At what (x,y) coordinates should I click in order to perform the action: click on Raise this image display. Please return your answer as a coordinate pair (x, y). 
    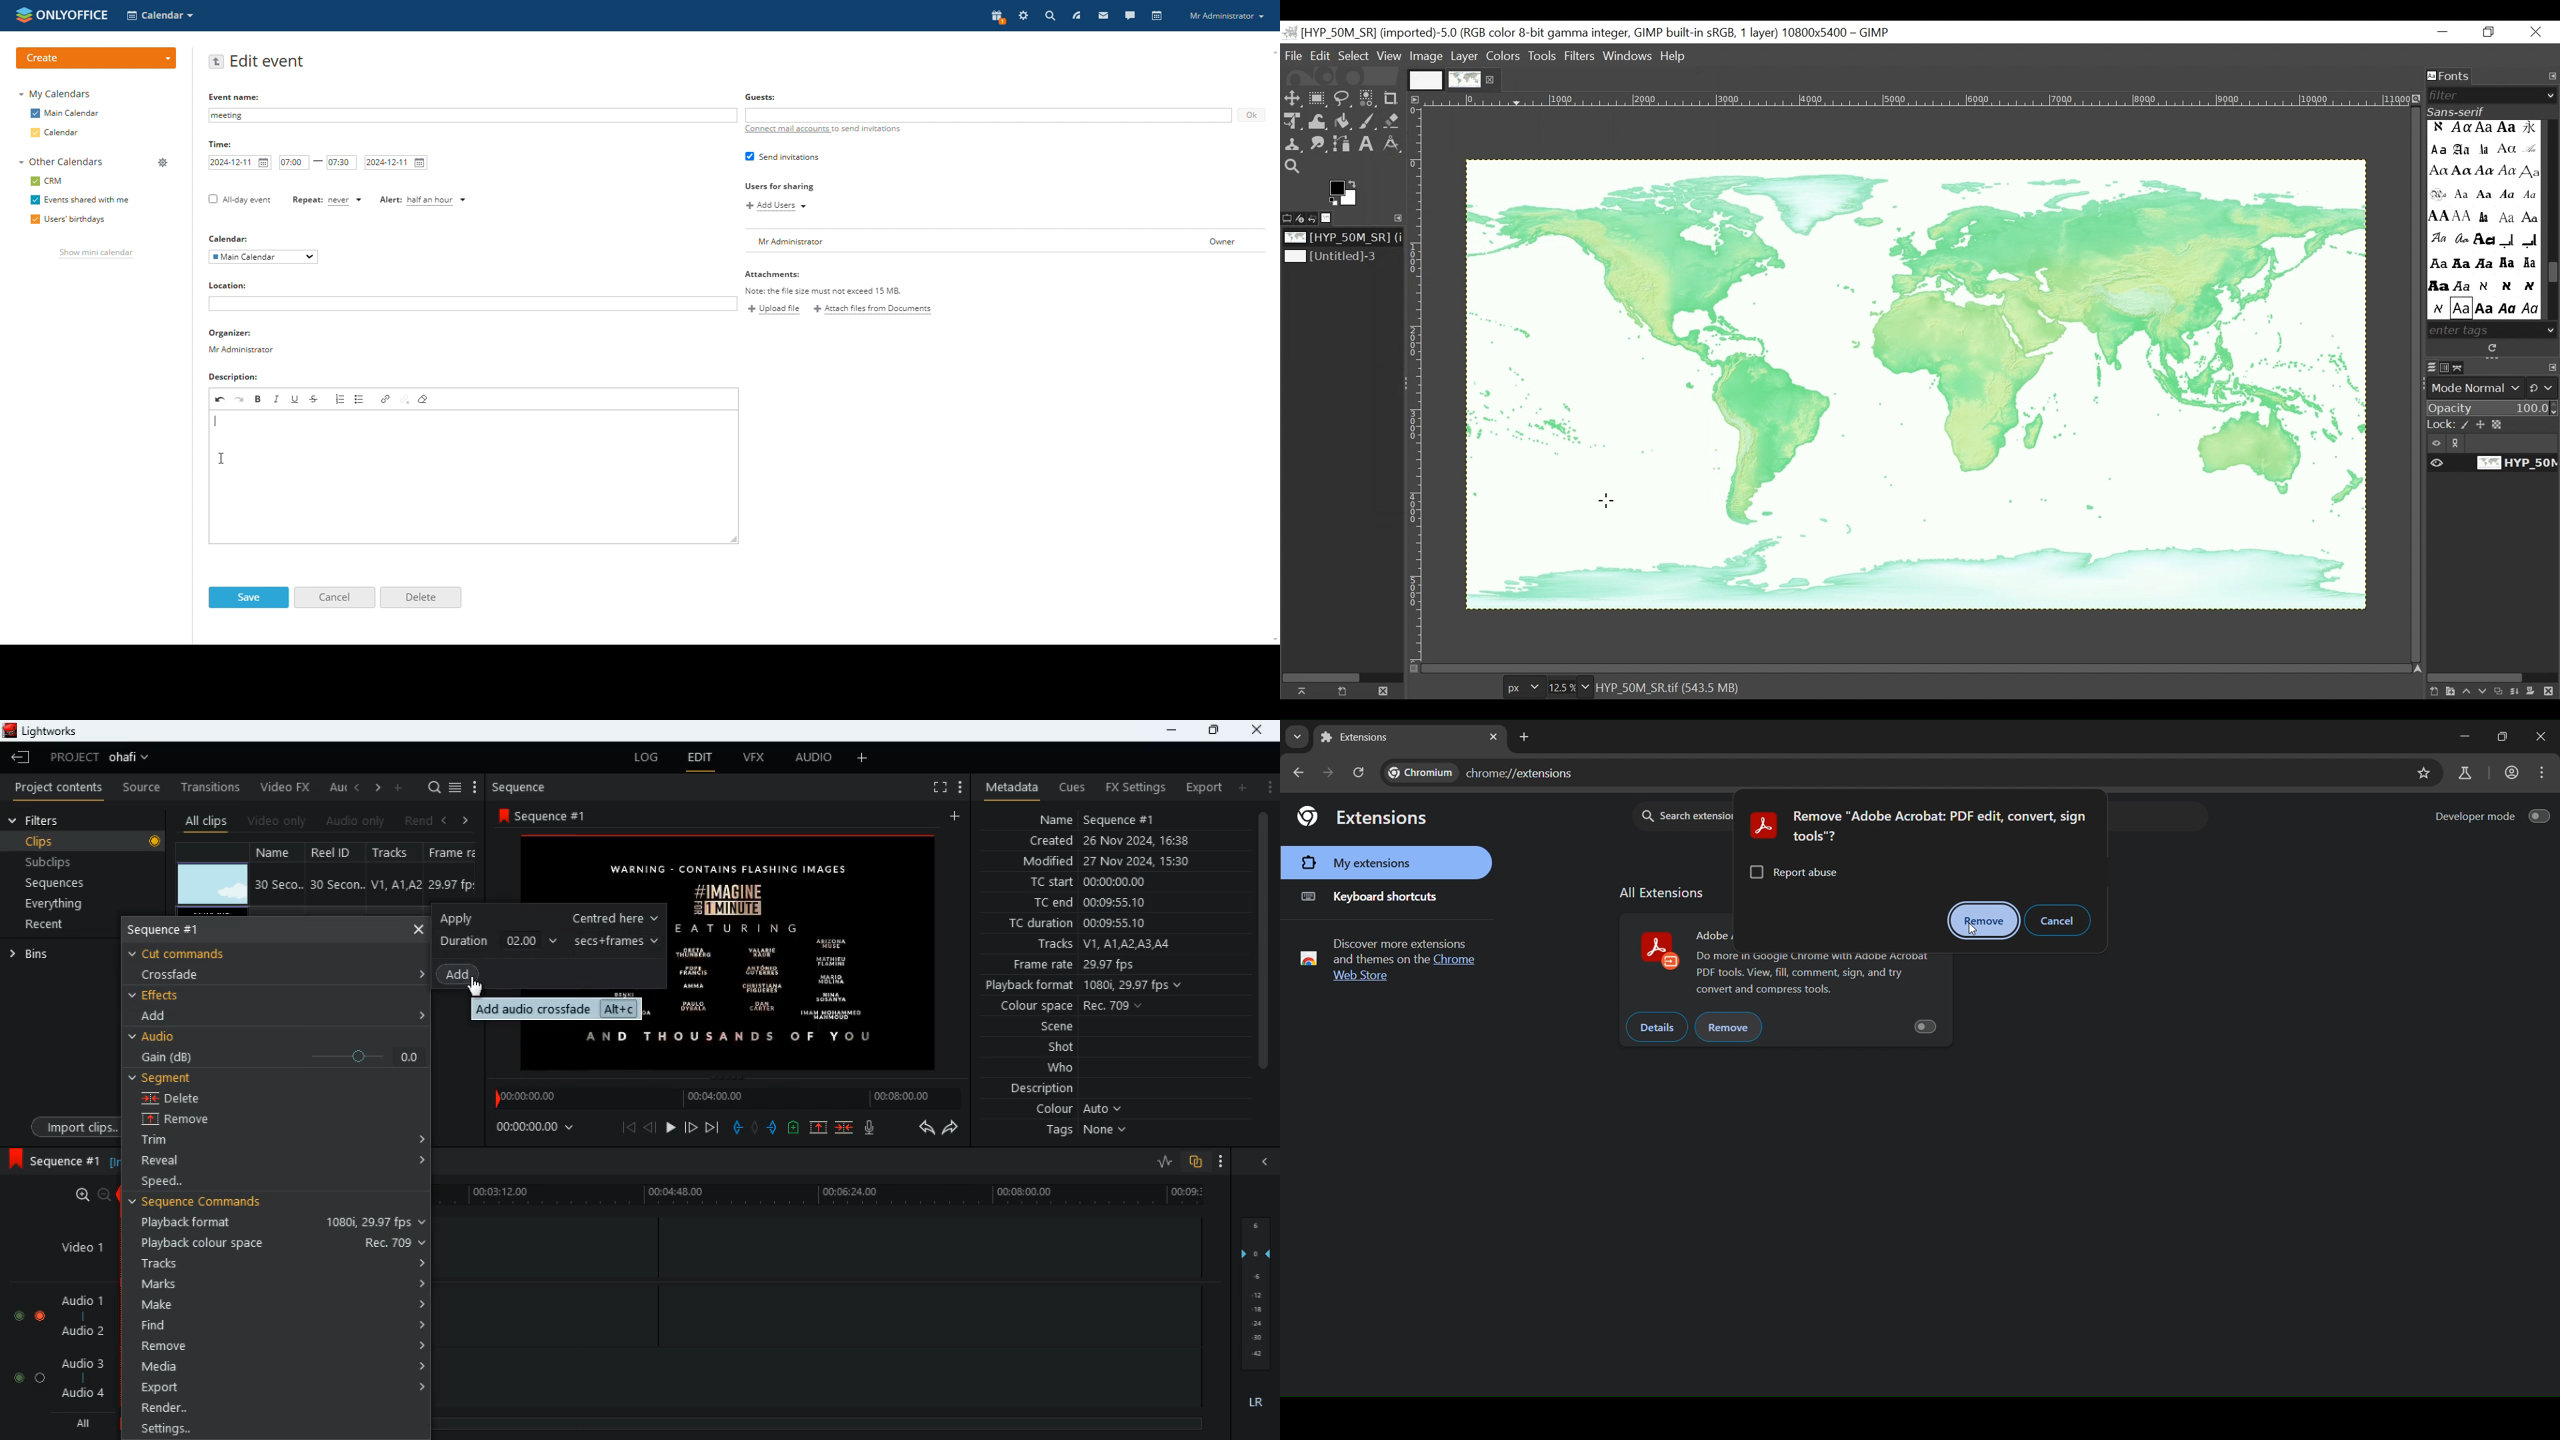
    Looking at the image, I should click on (1305, 691).